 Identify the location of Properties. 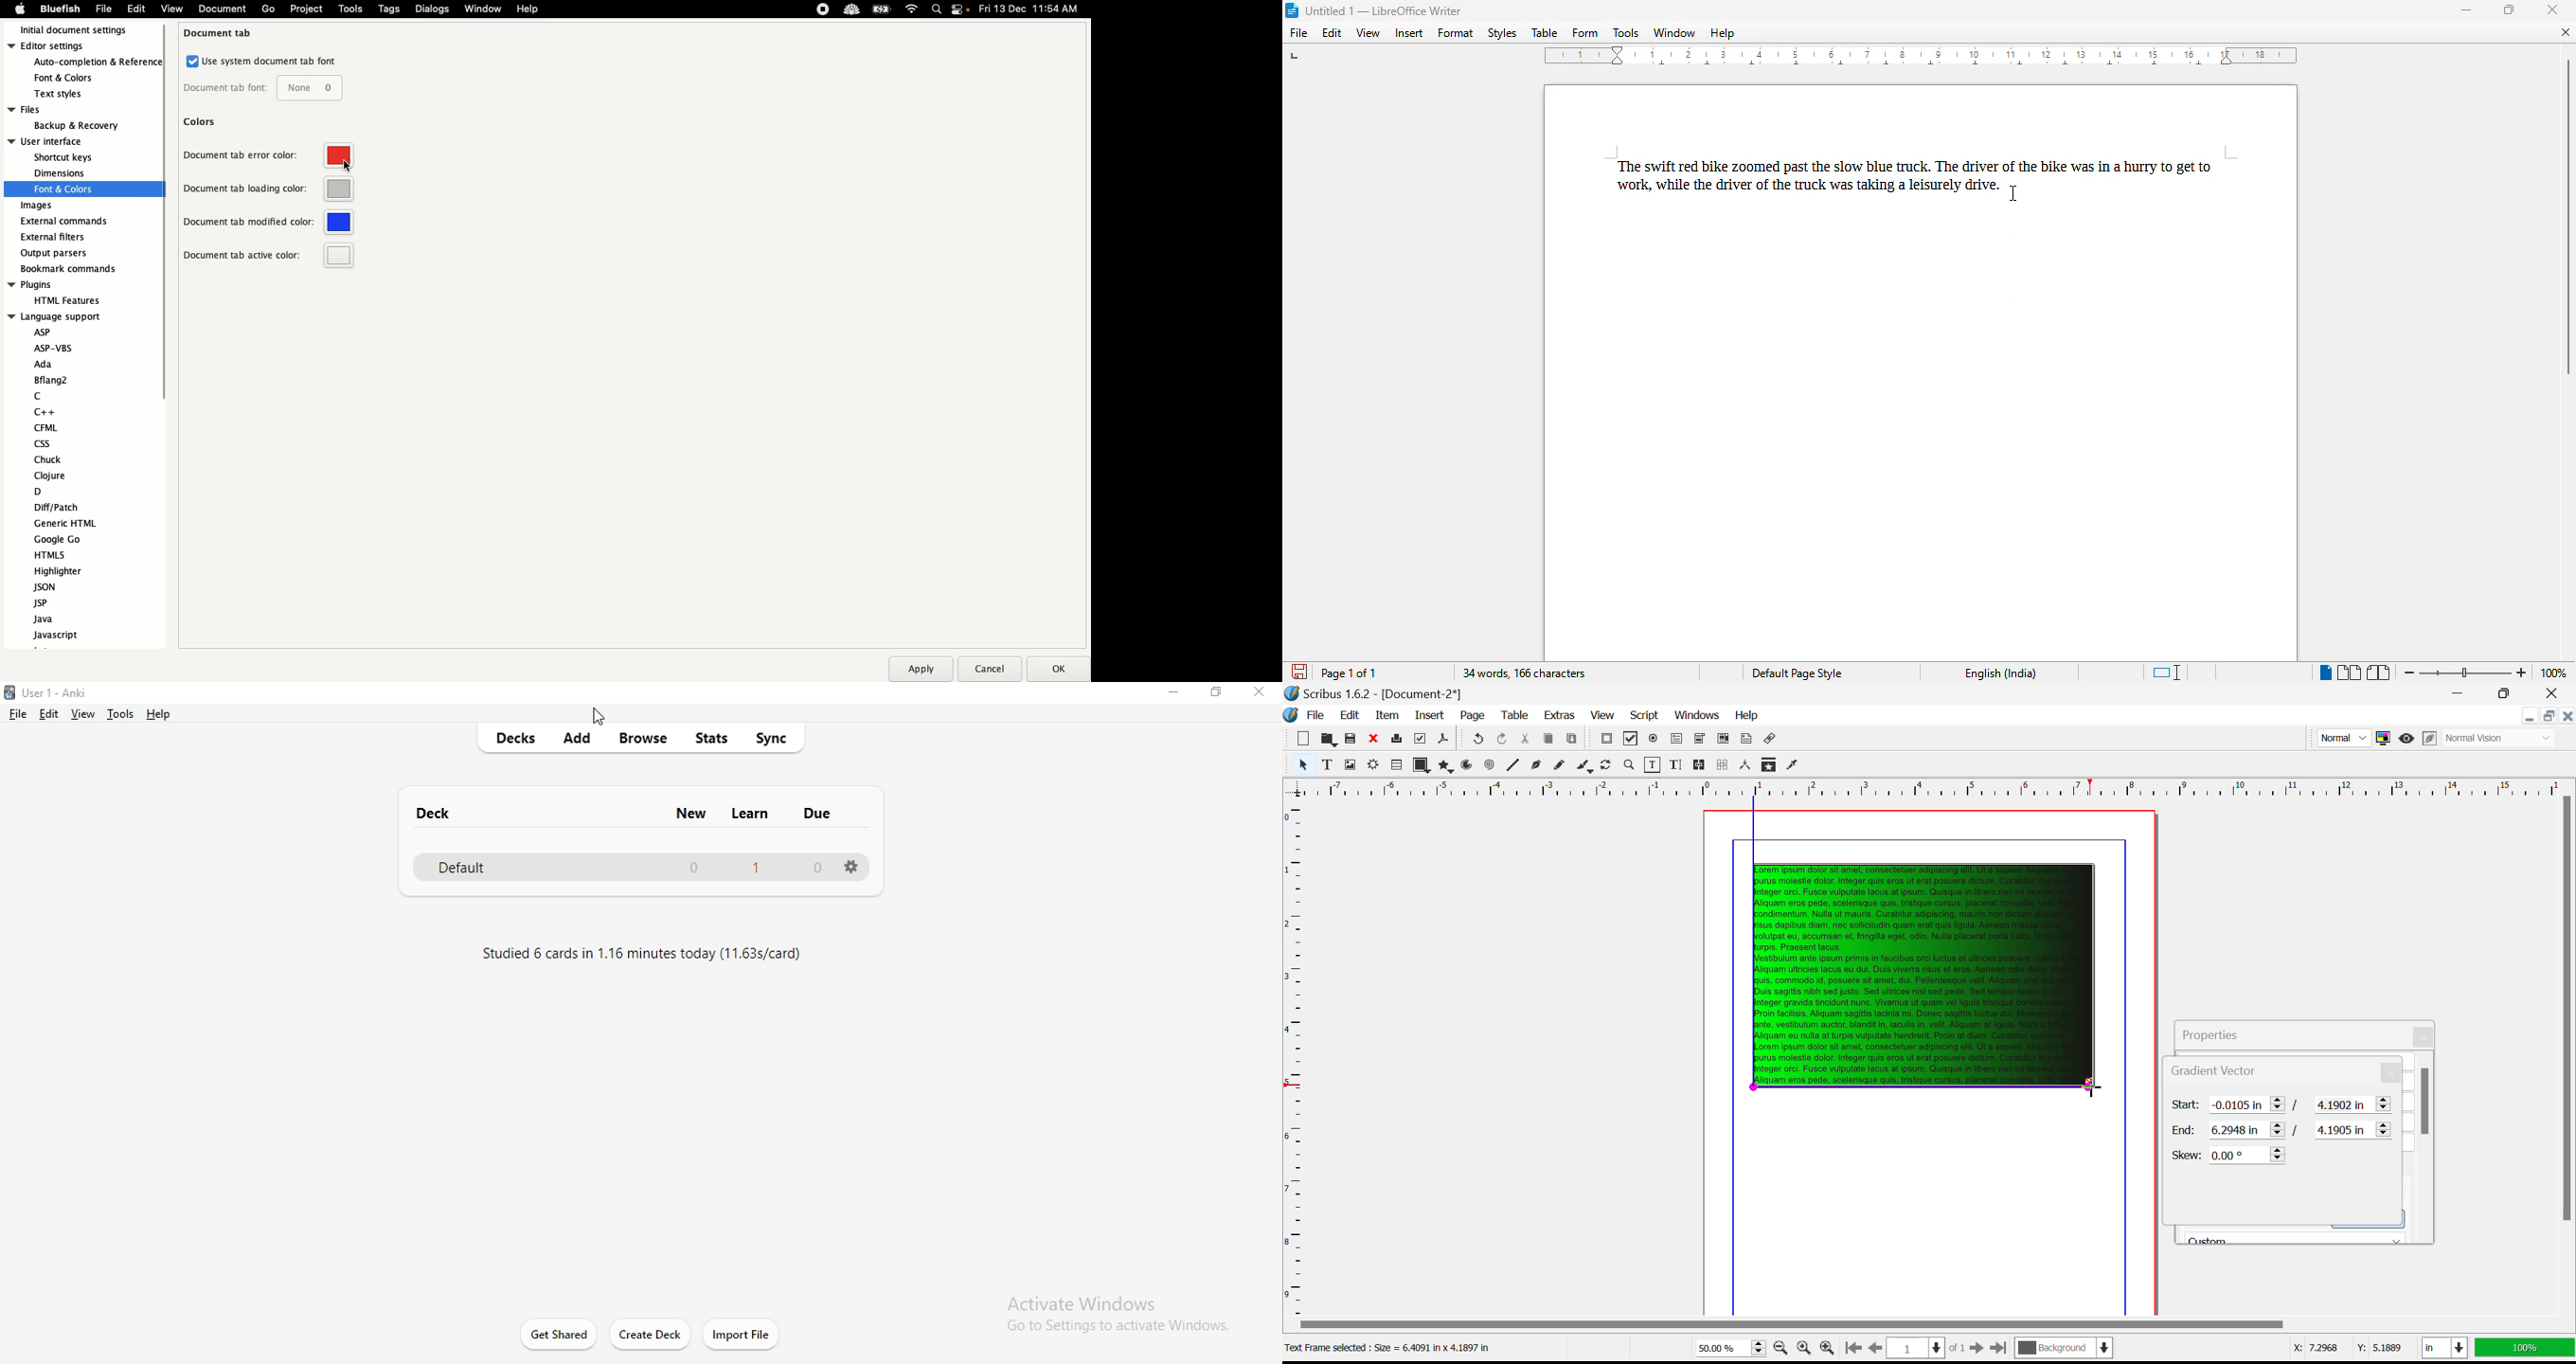
(2225, 1032).